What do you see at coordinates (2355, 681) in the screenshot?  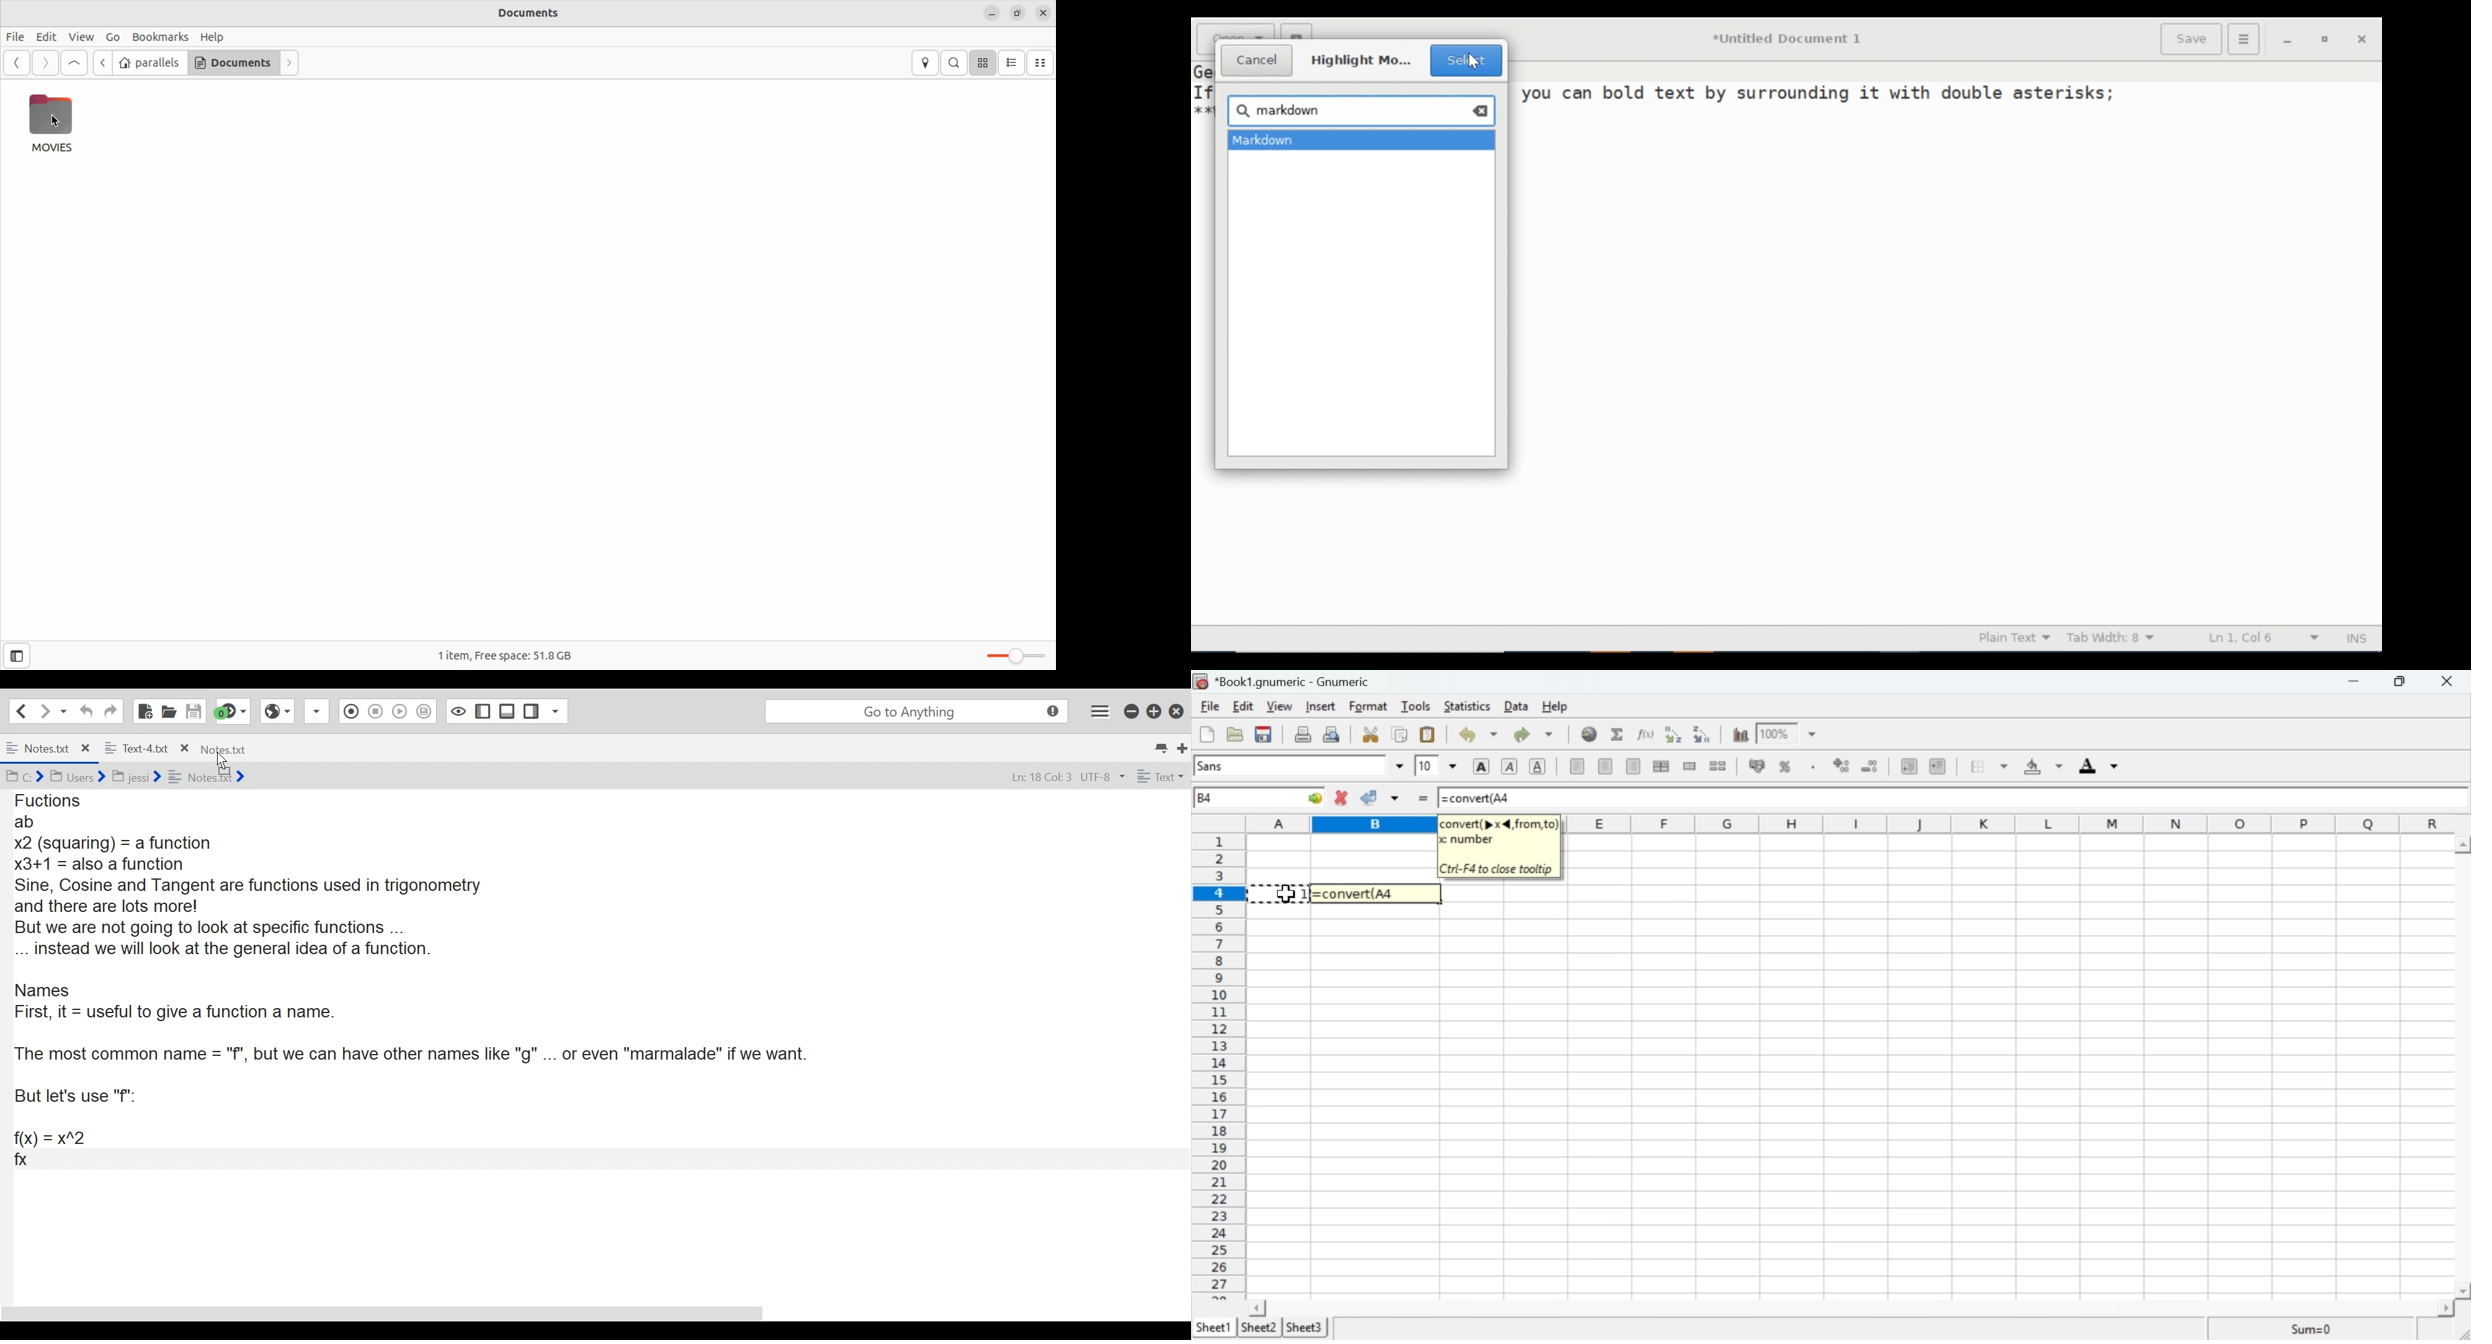 I see `Minimize` at bounding box center [2355, 681].